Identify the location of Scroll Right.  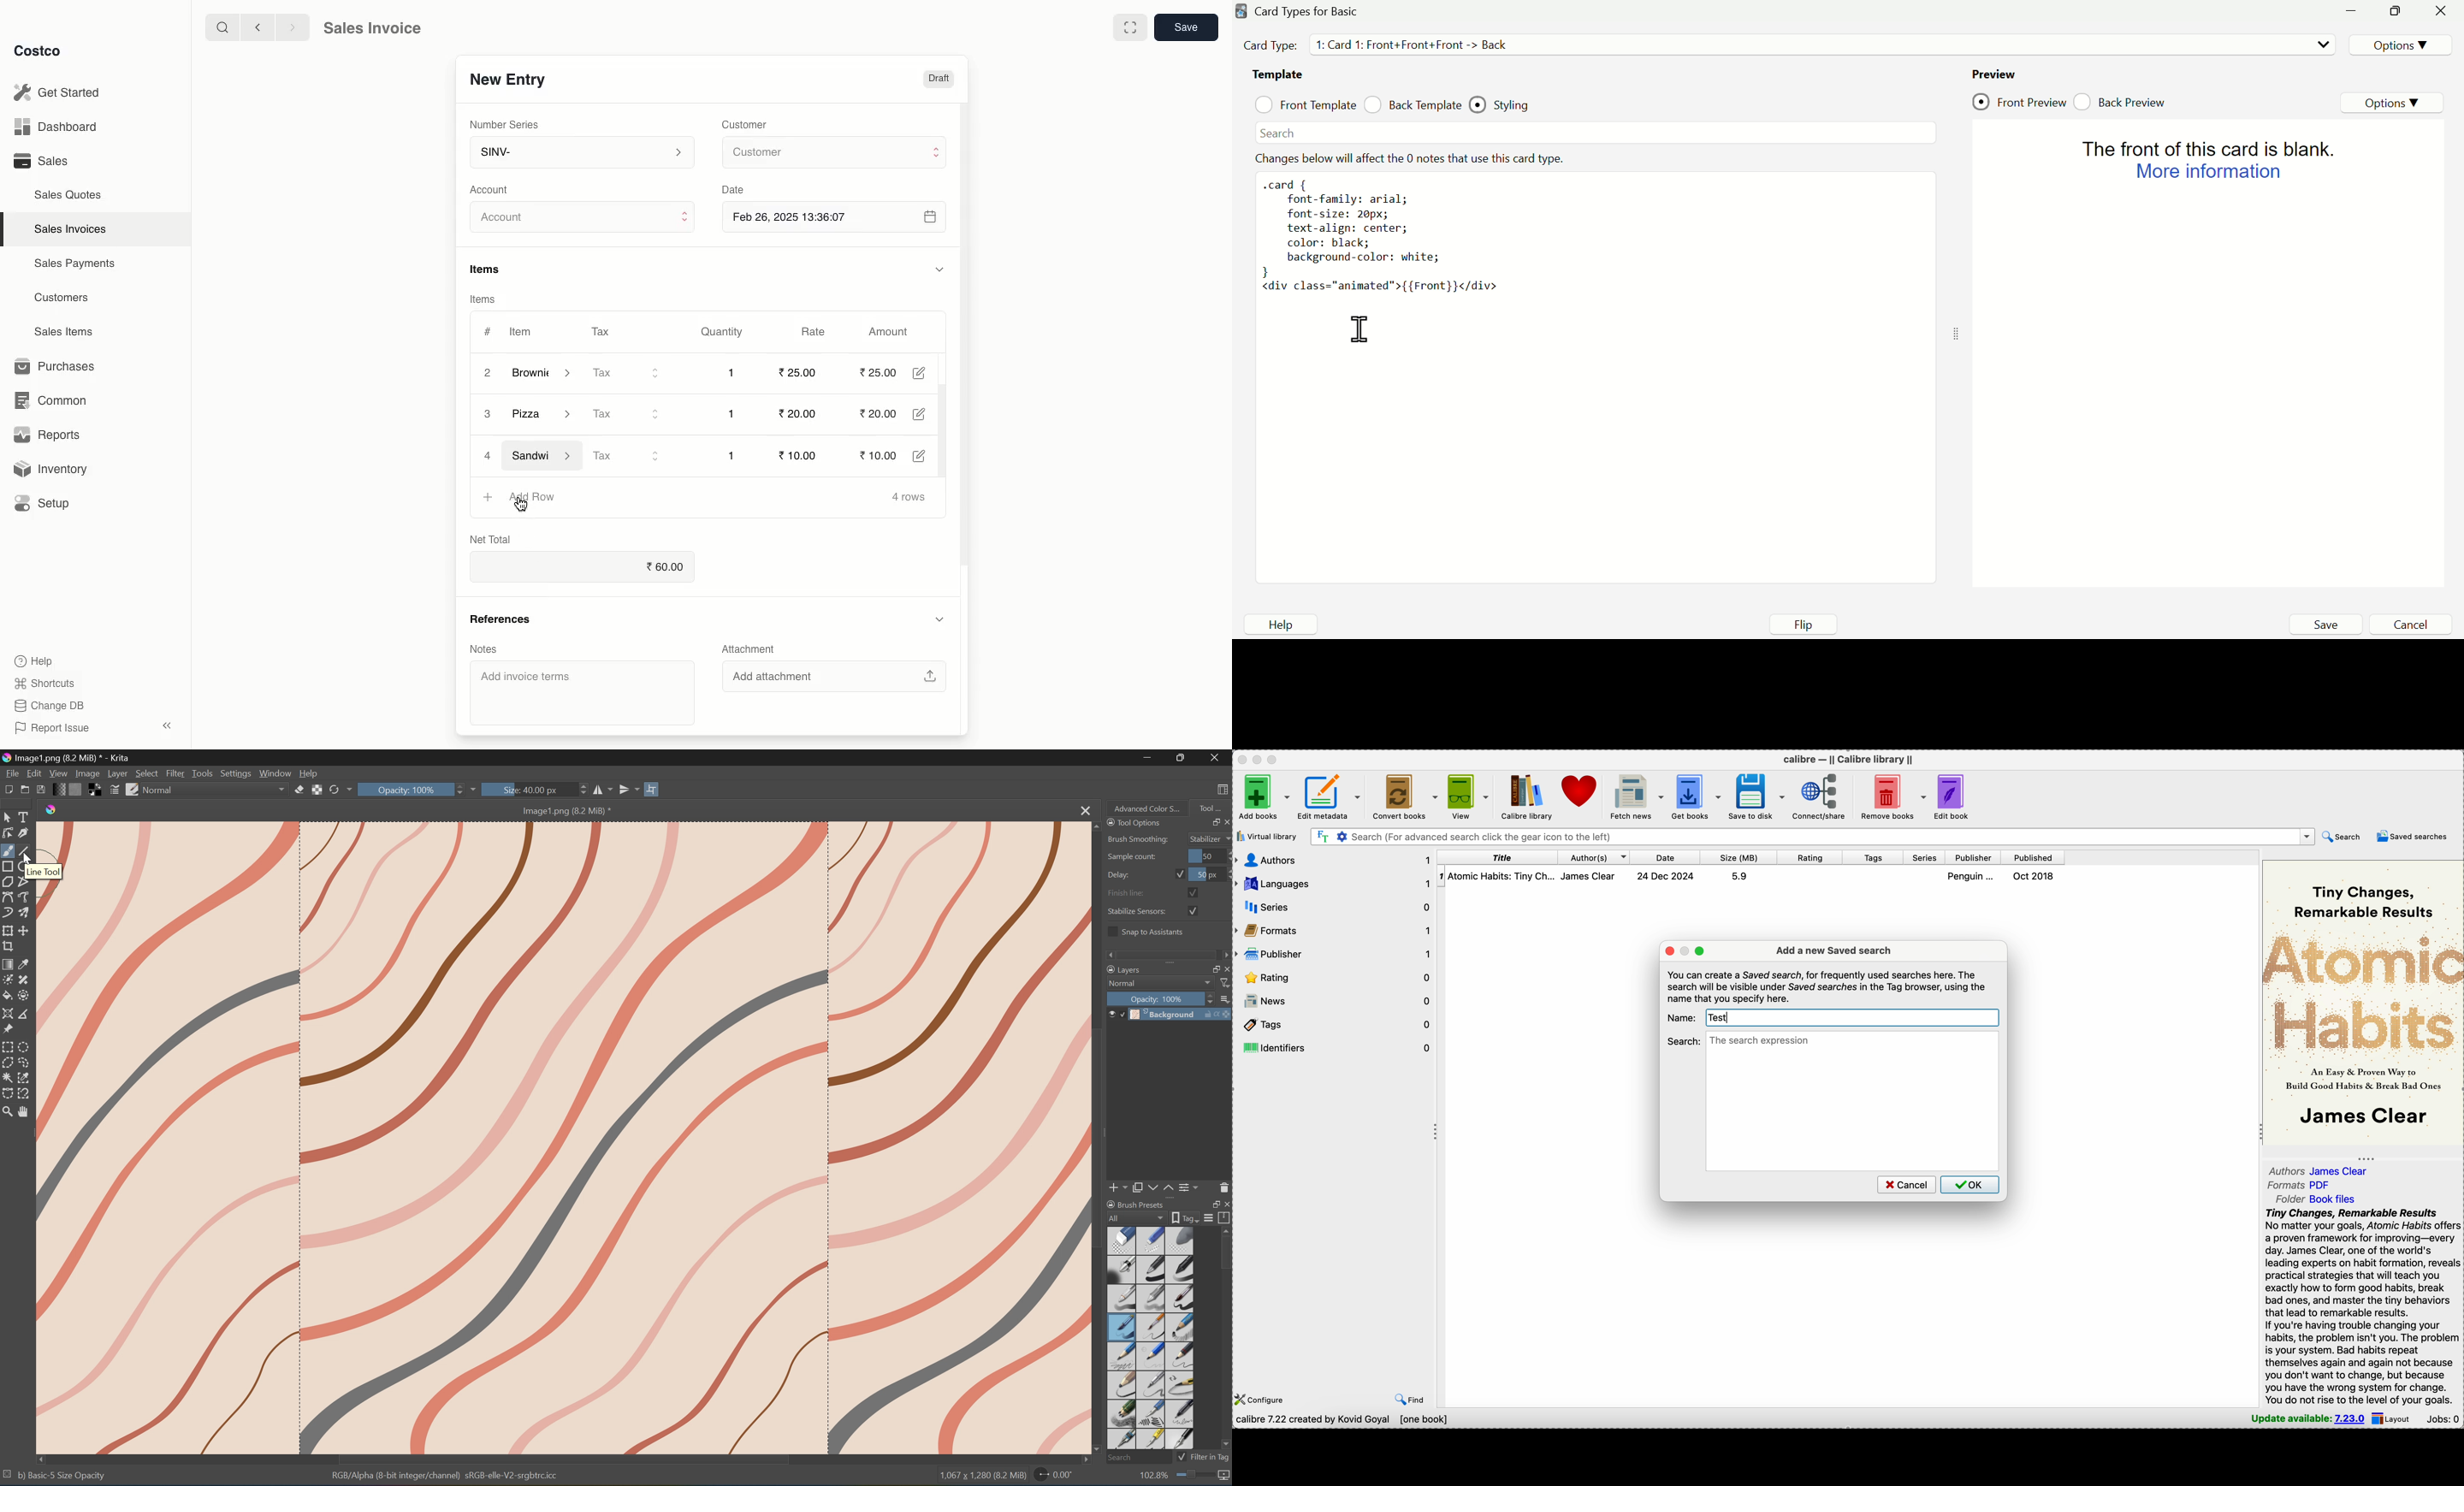
(1081, 1461).